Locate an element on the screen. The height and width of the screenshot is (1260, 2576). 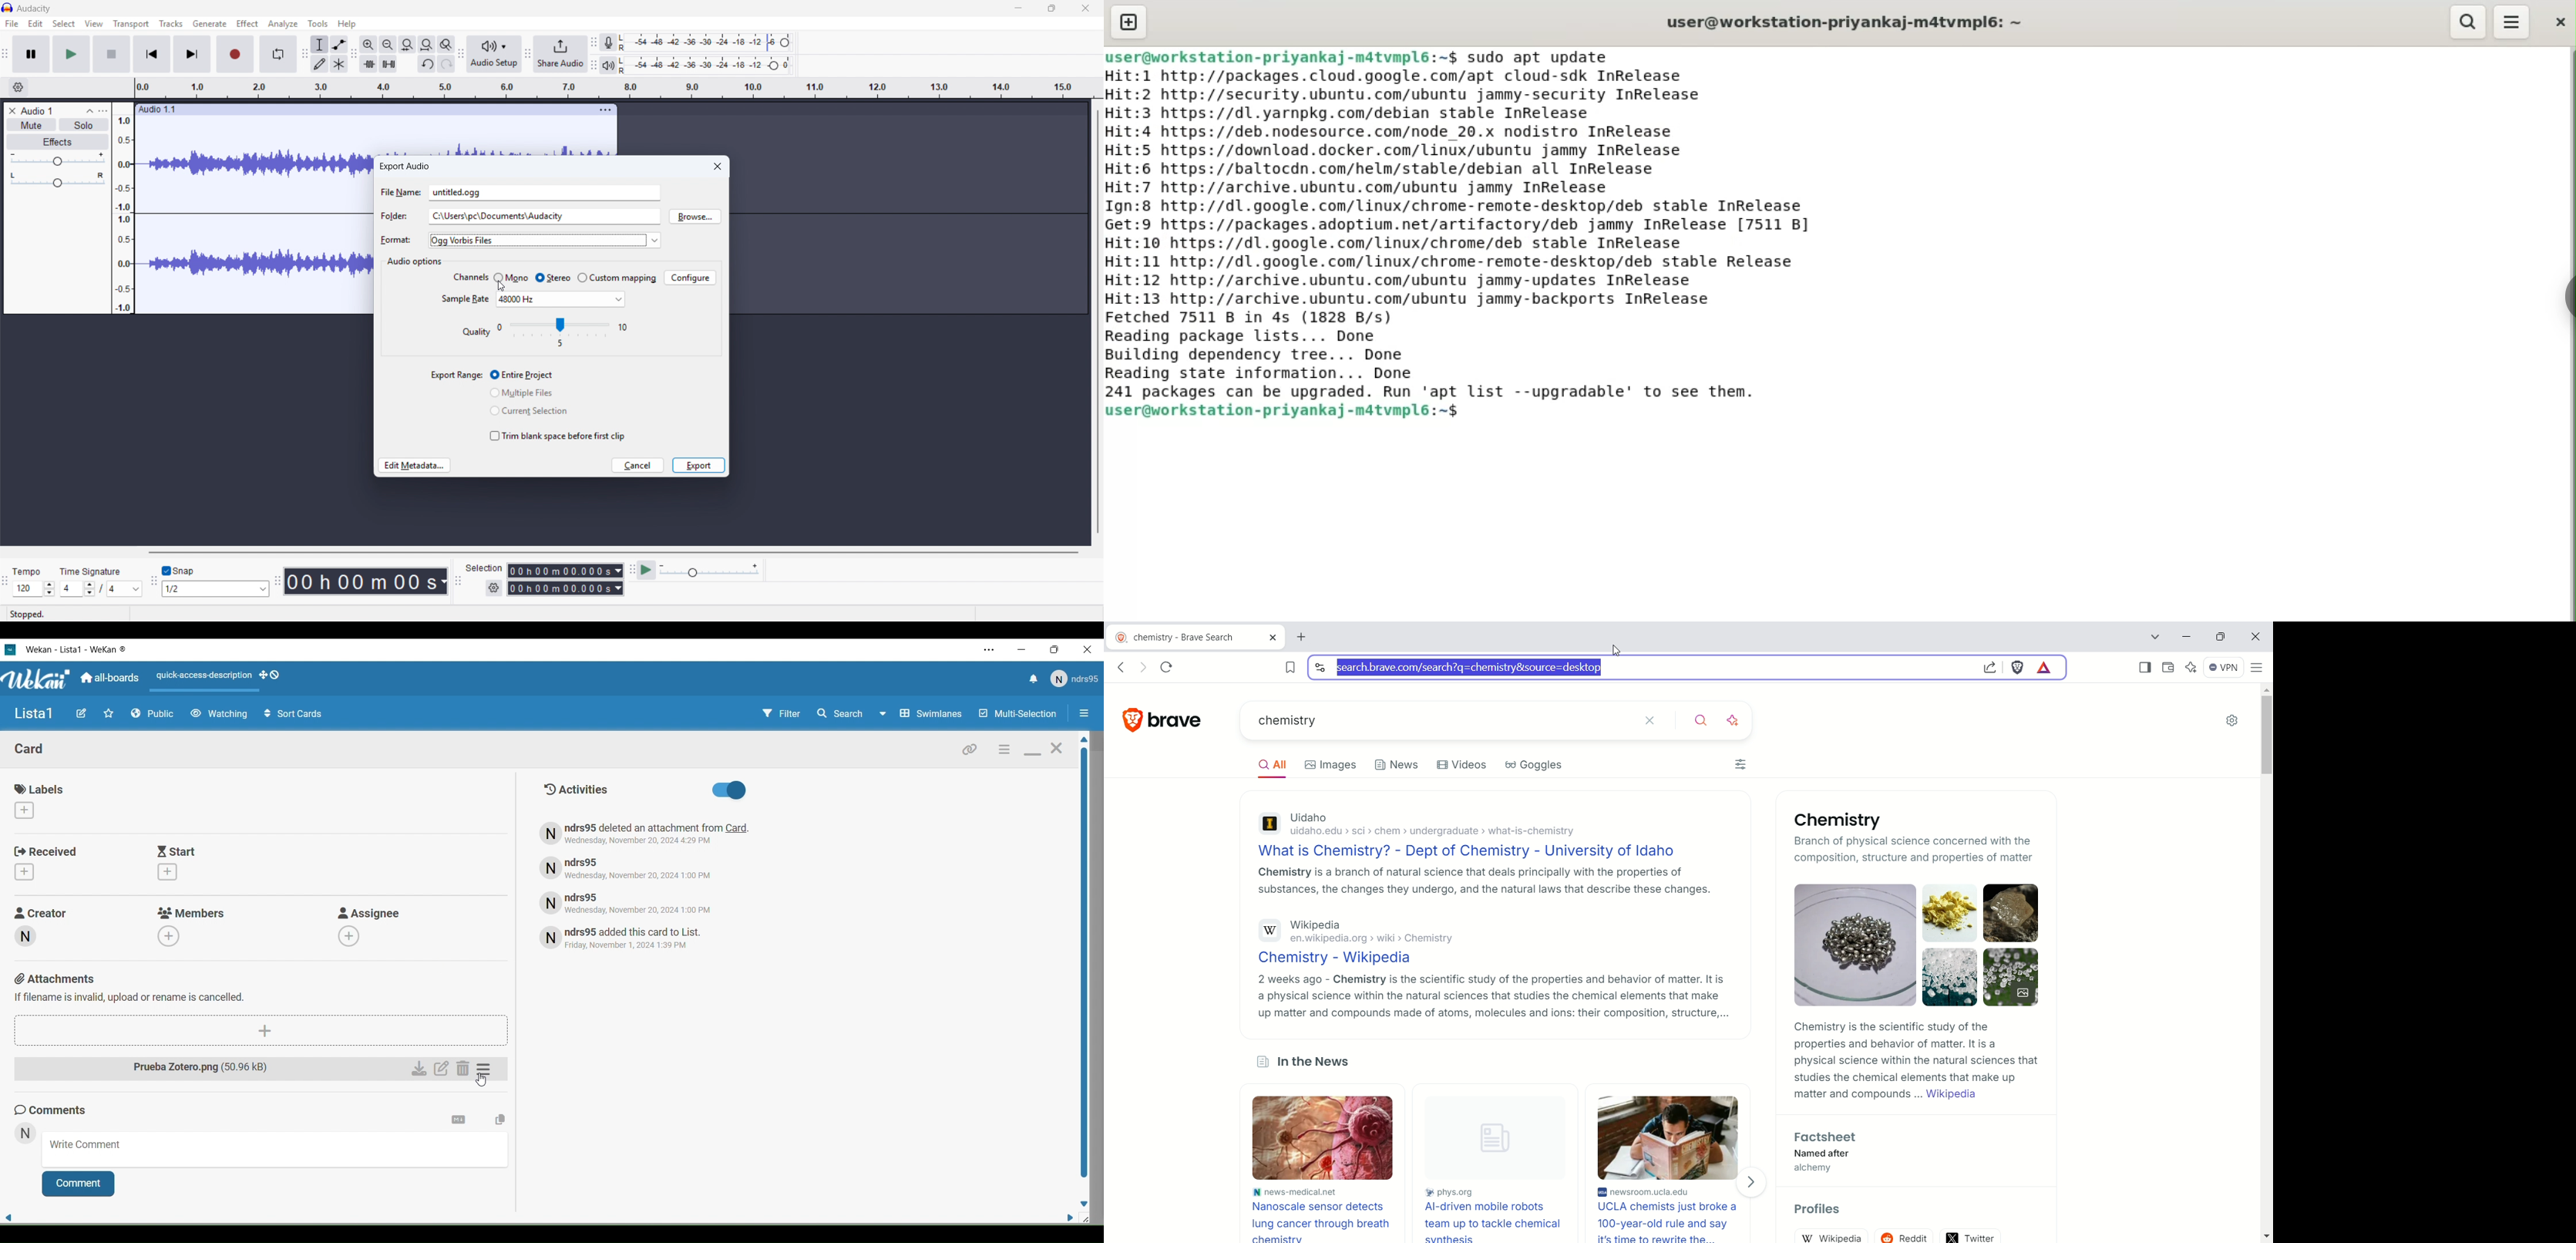
Wekan logo is located at coordinates (10, 649).